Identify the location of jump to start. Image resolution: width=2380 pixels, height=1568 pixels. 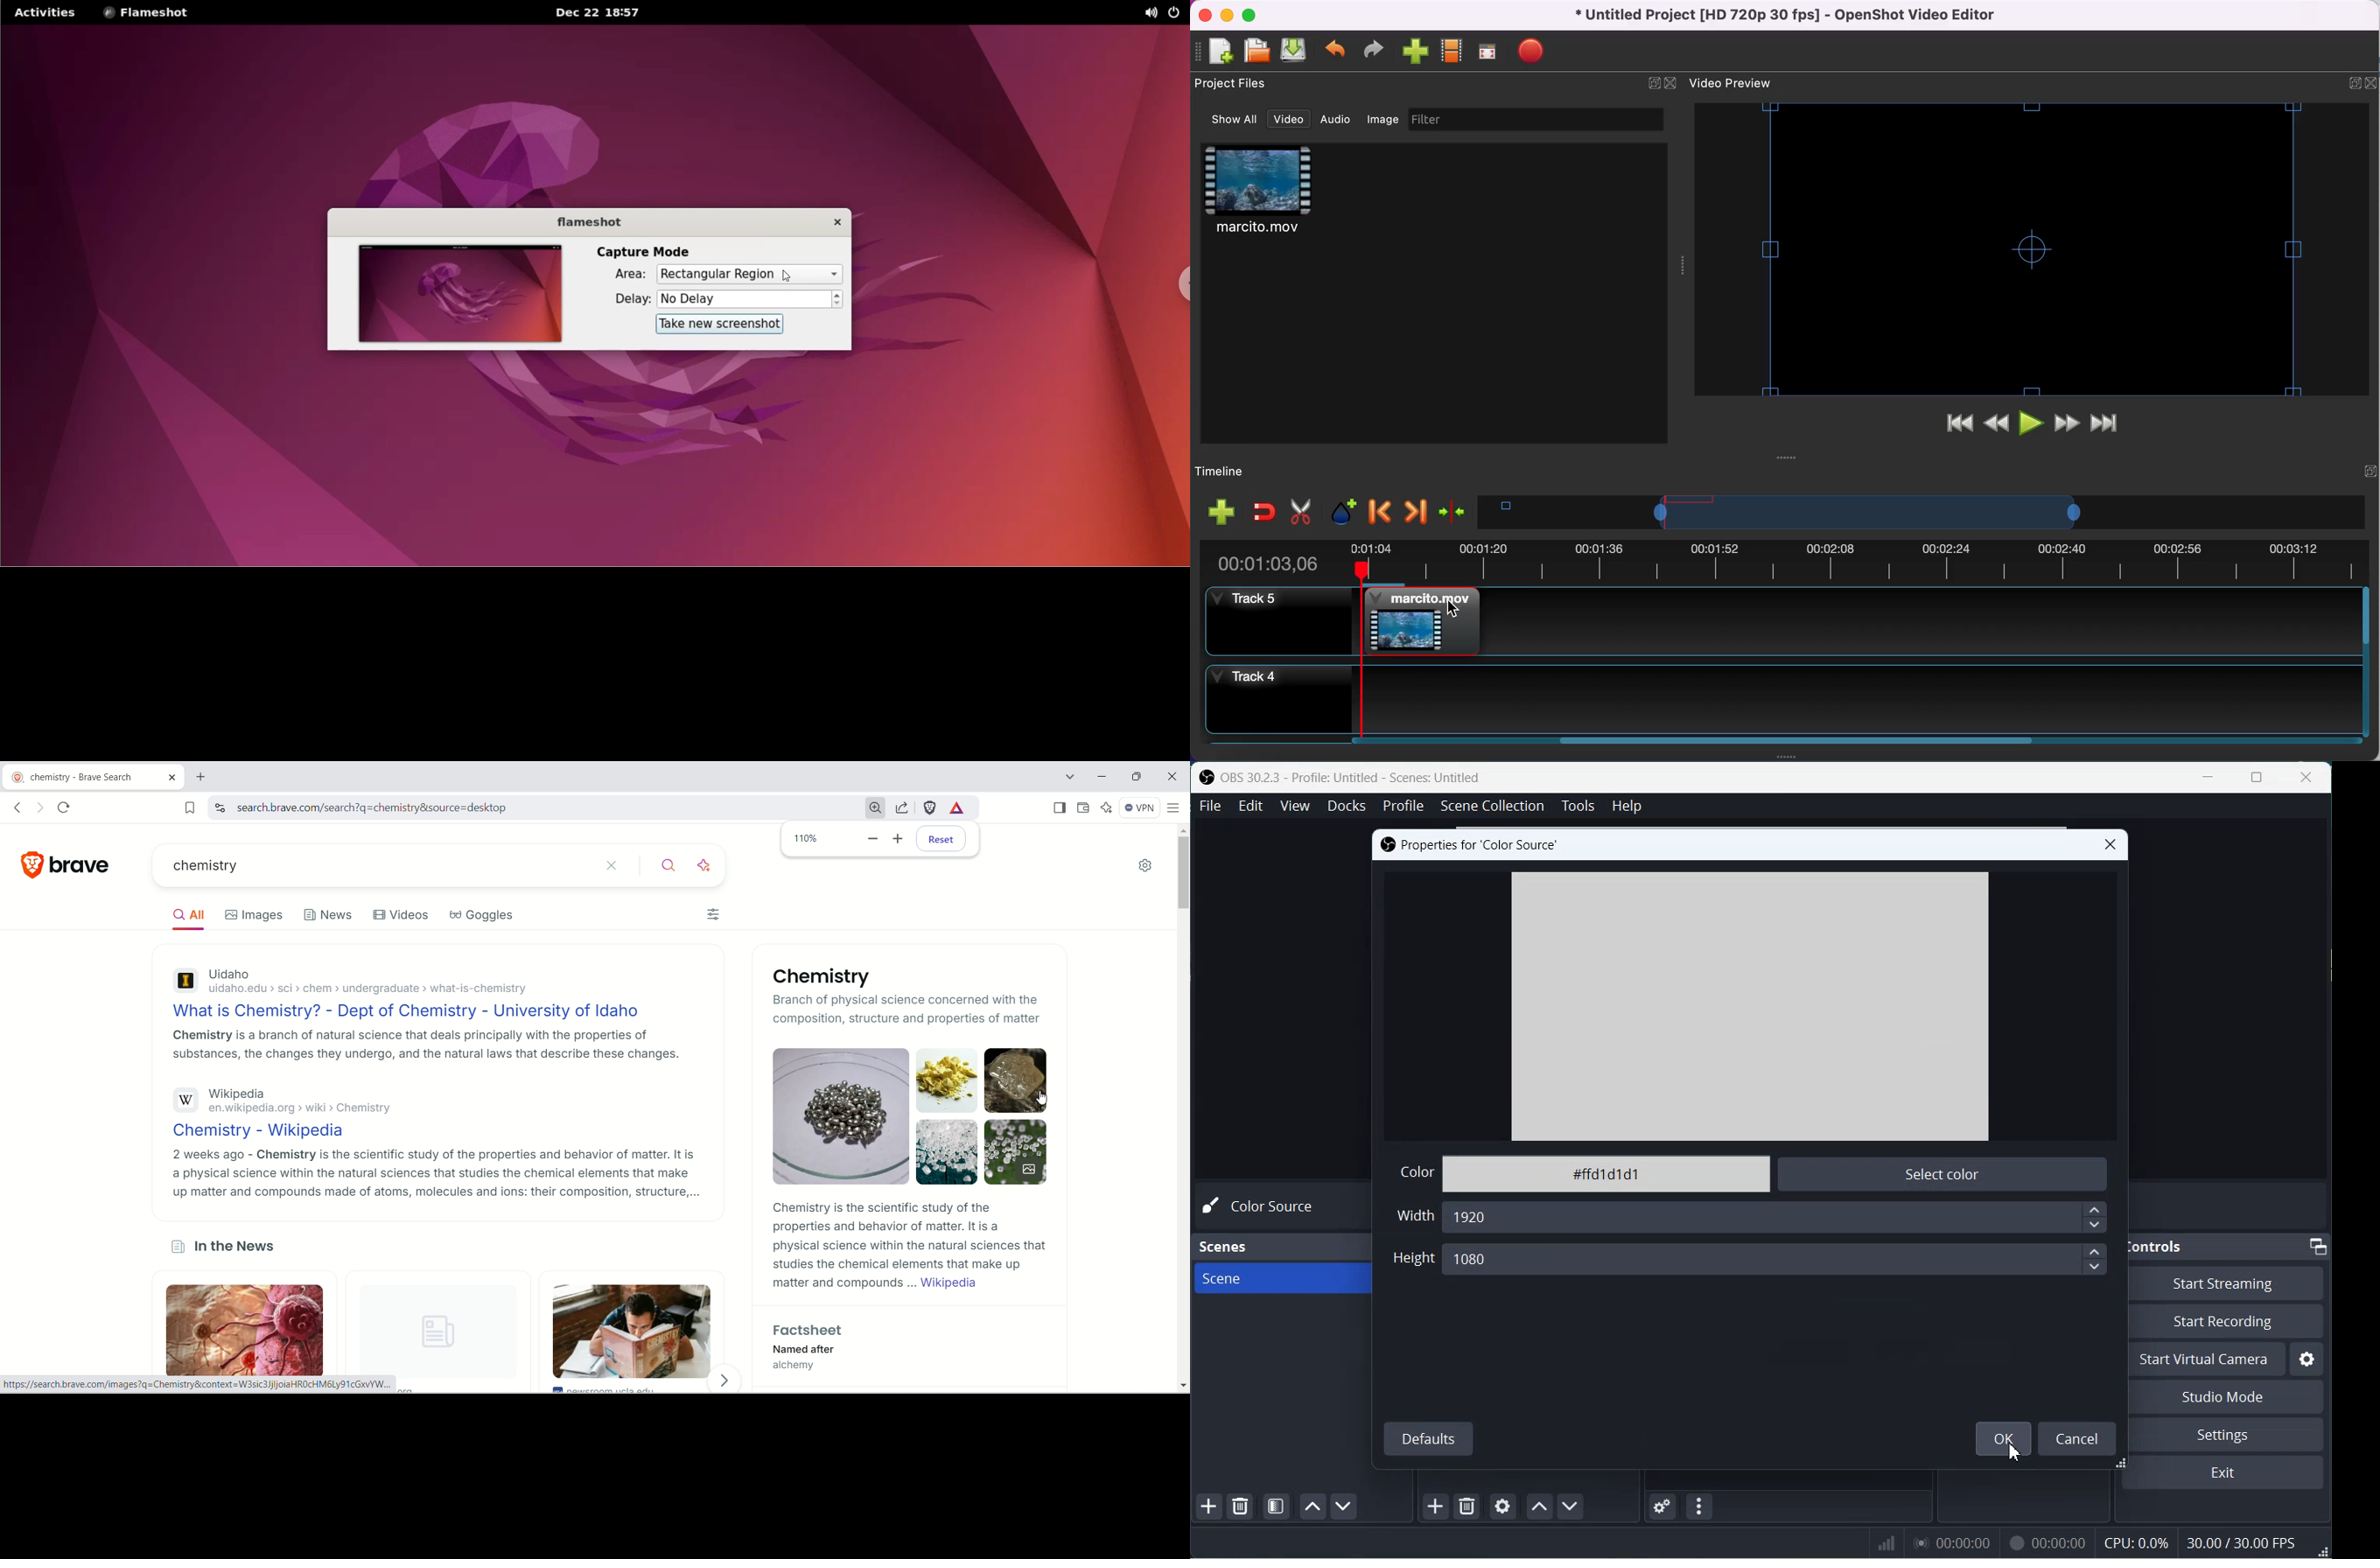
(1962, 425).